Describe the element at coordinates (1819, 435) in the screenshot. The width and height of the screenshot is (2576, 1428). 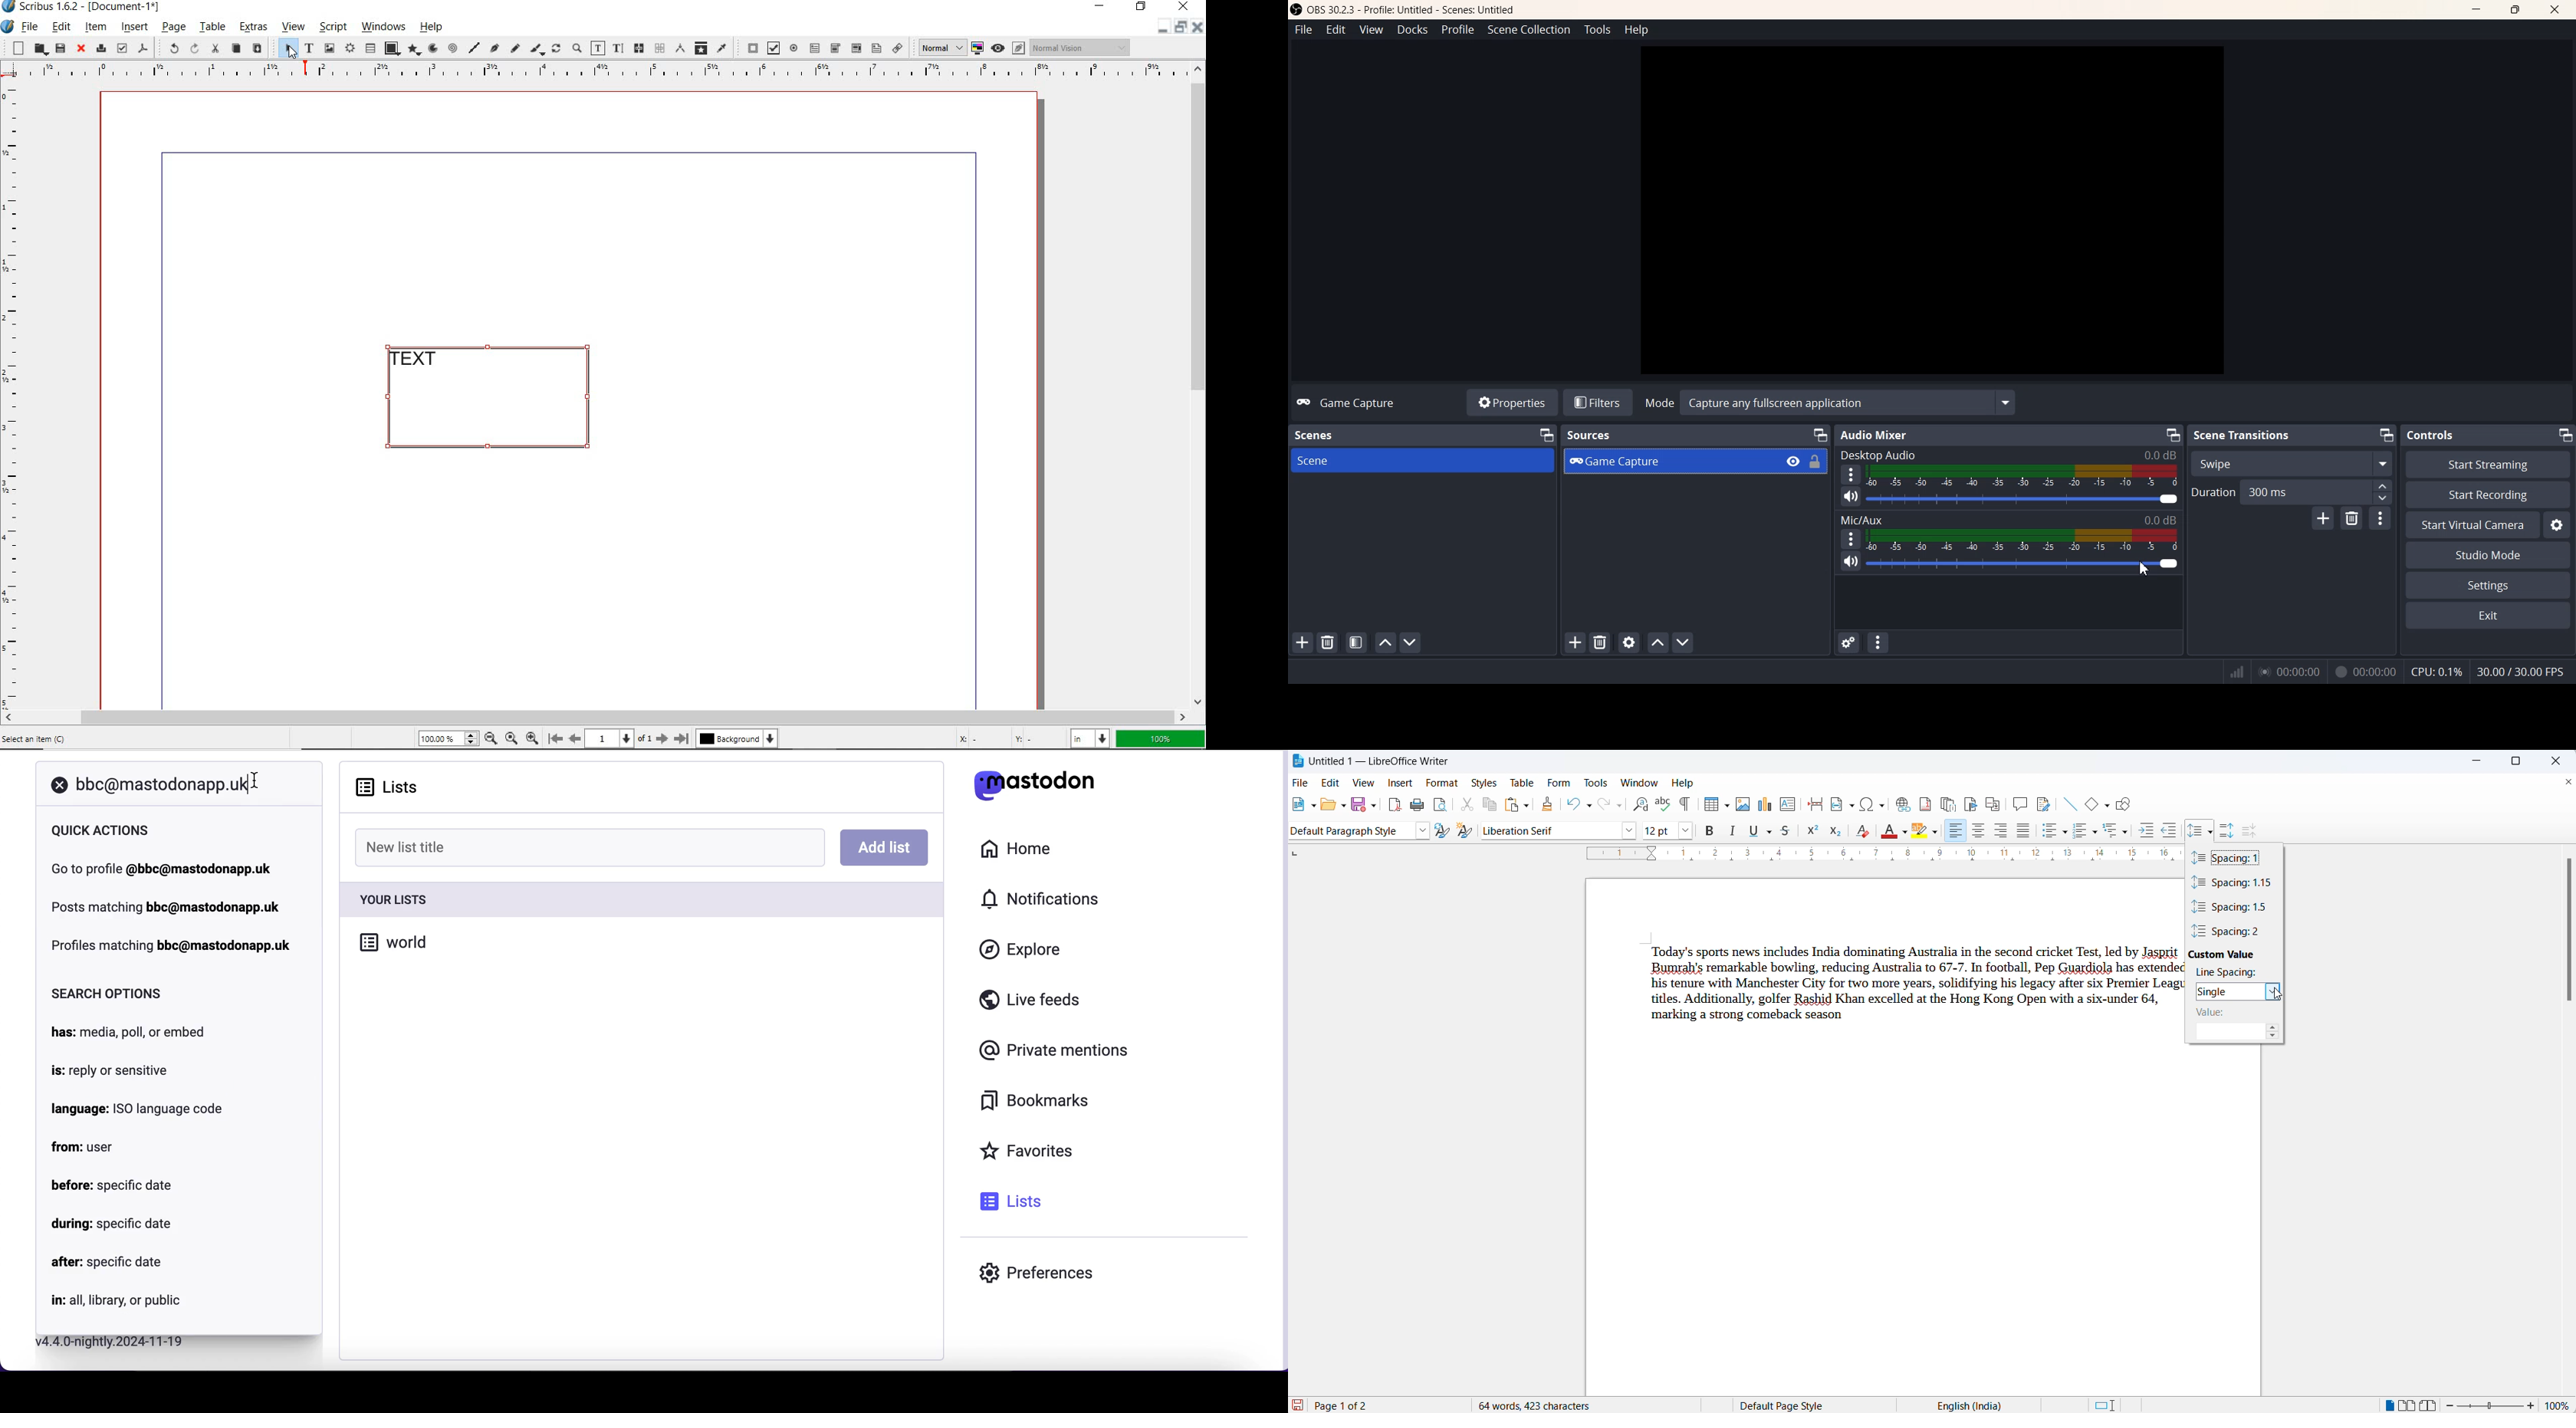
I see `Minimize` at that location.